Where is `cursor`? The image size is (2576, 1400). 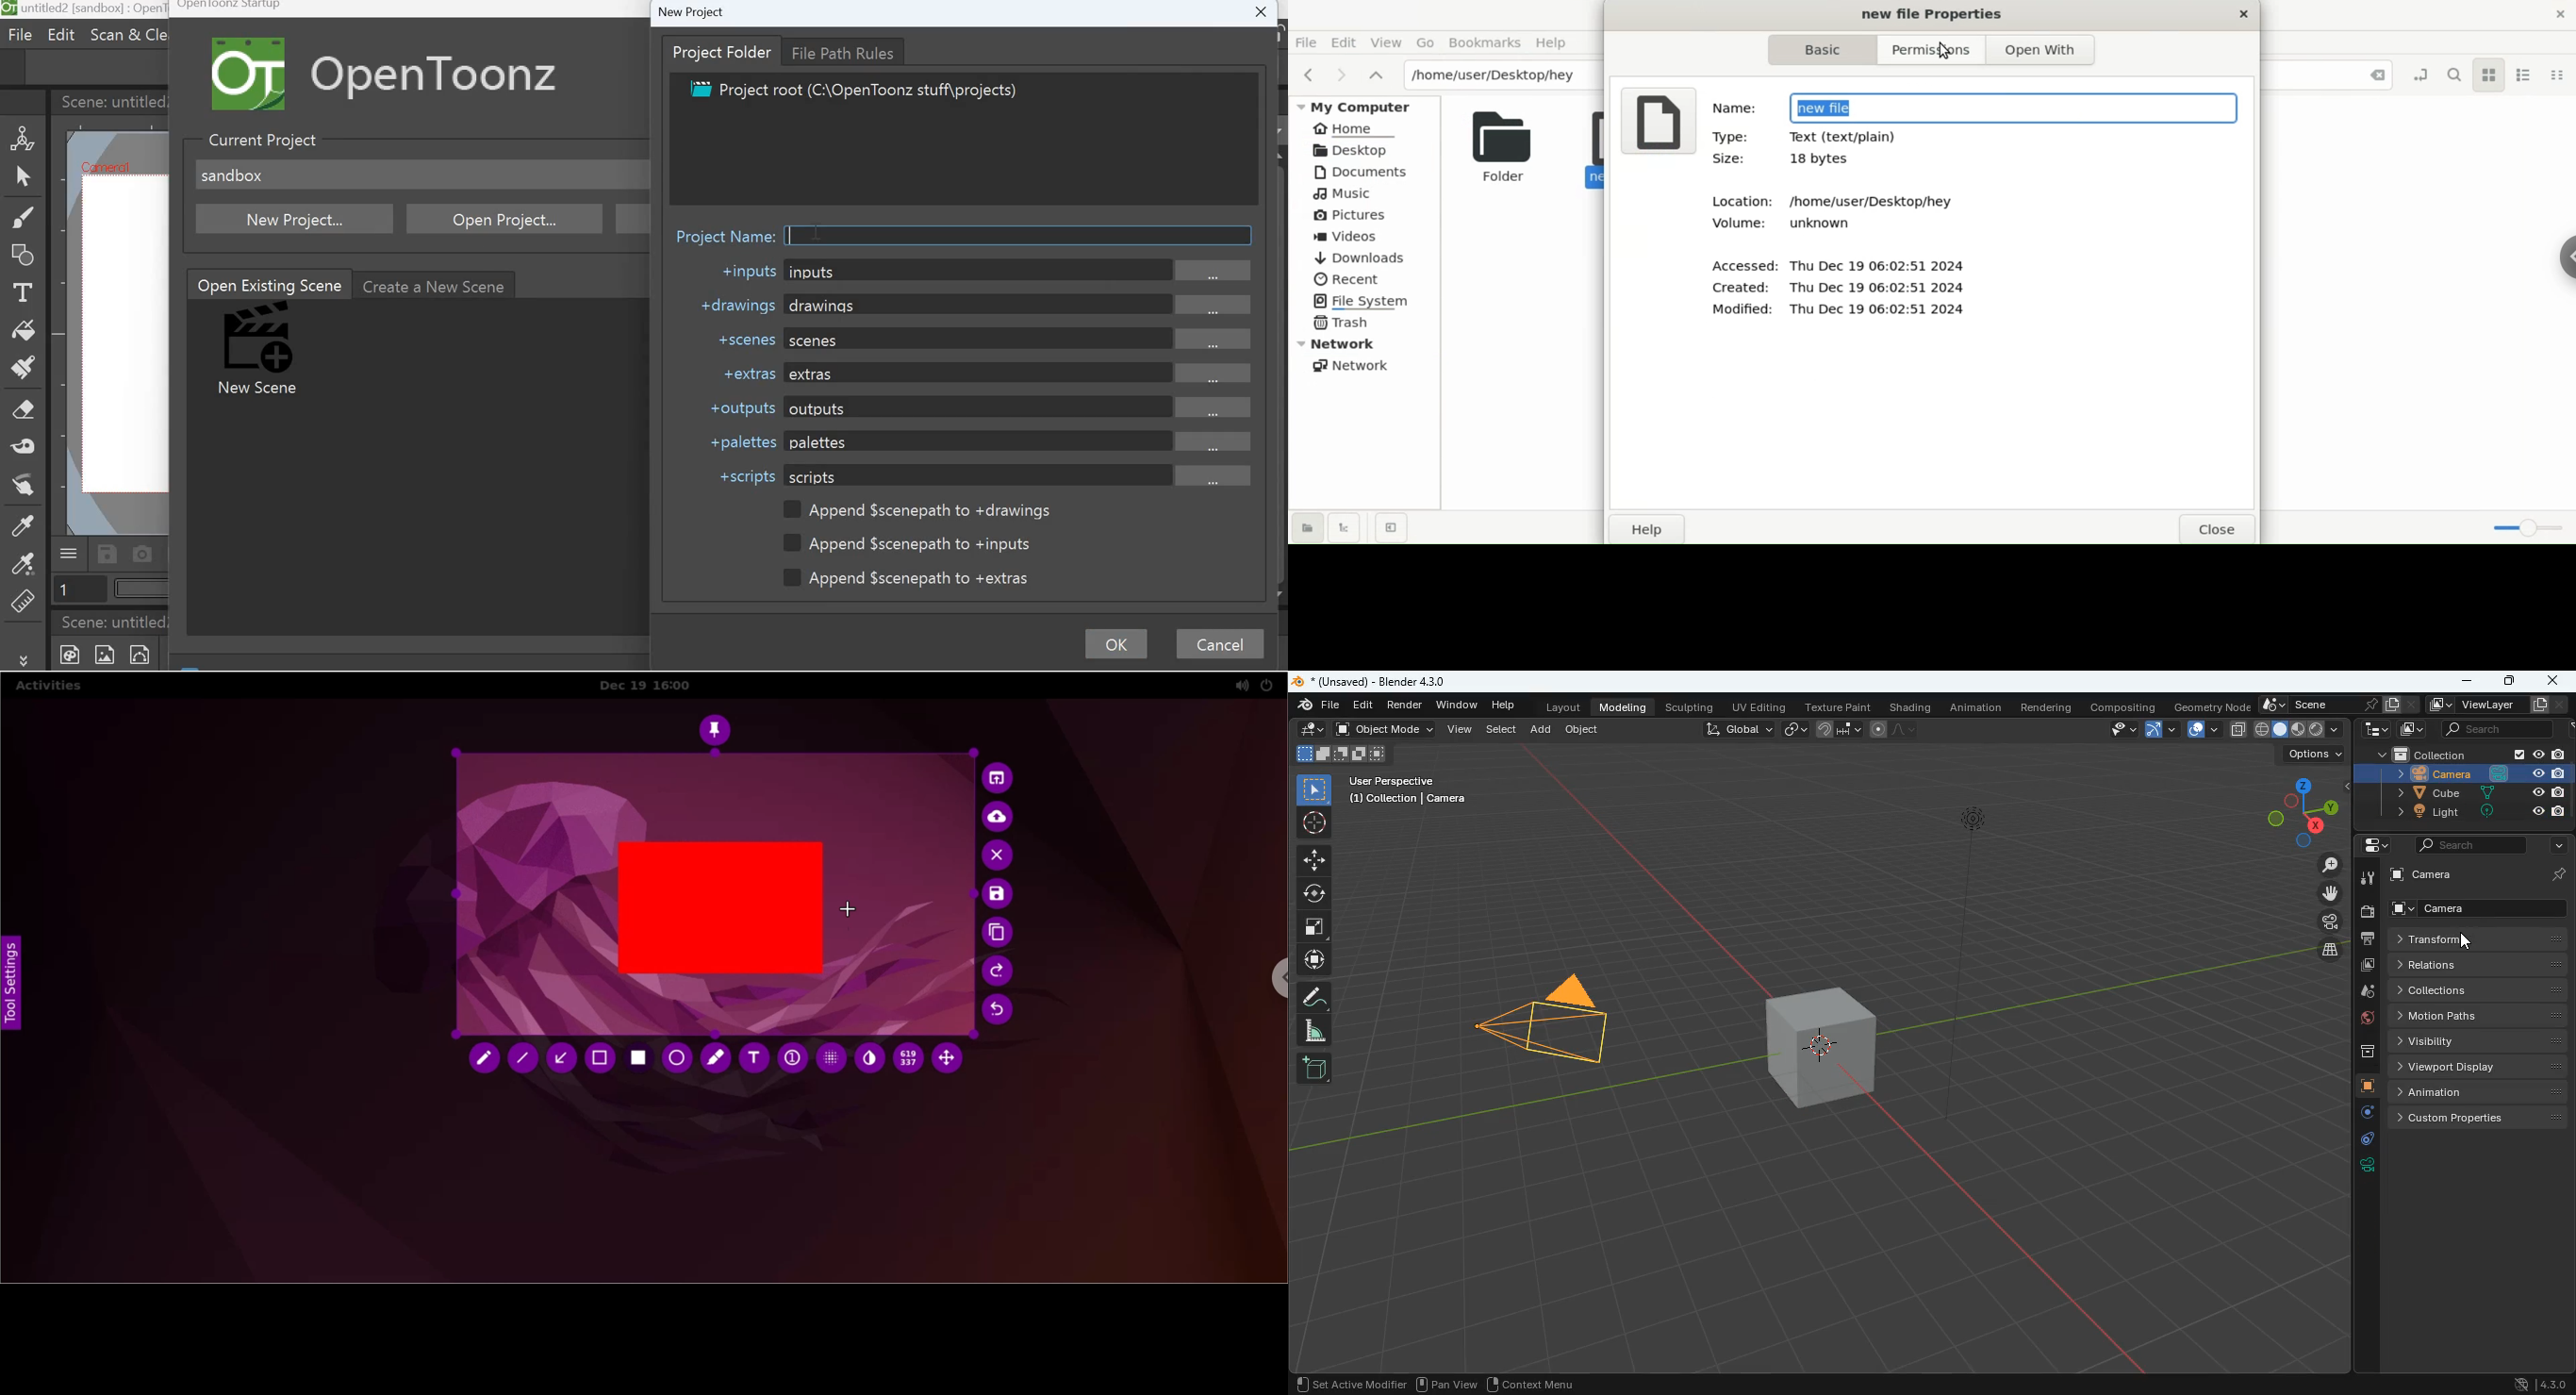
cursor is located at coordinates (1945, 50).